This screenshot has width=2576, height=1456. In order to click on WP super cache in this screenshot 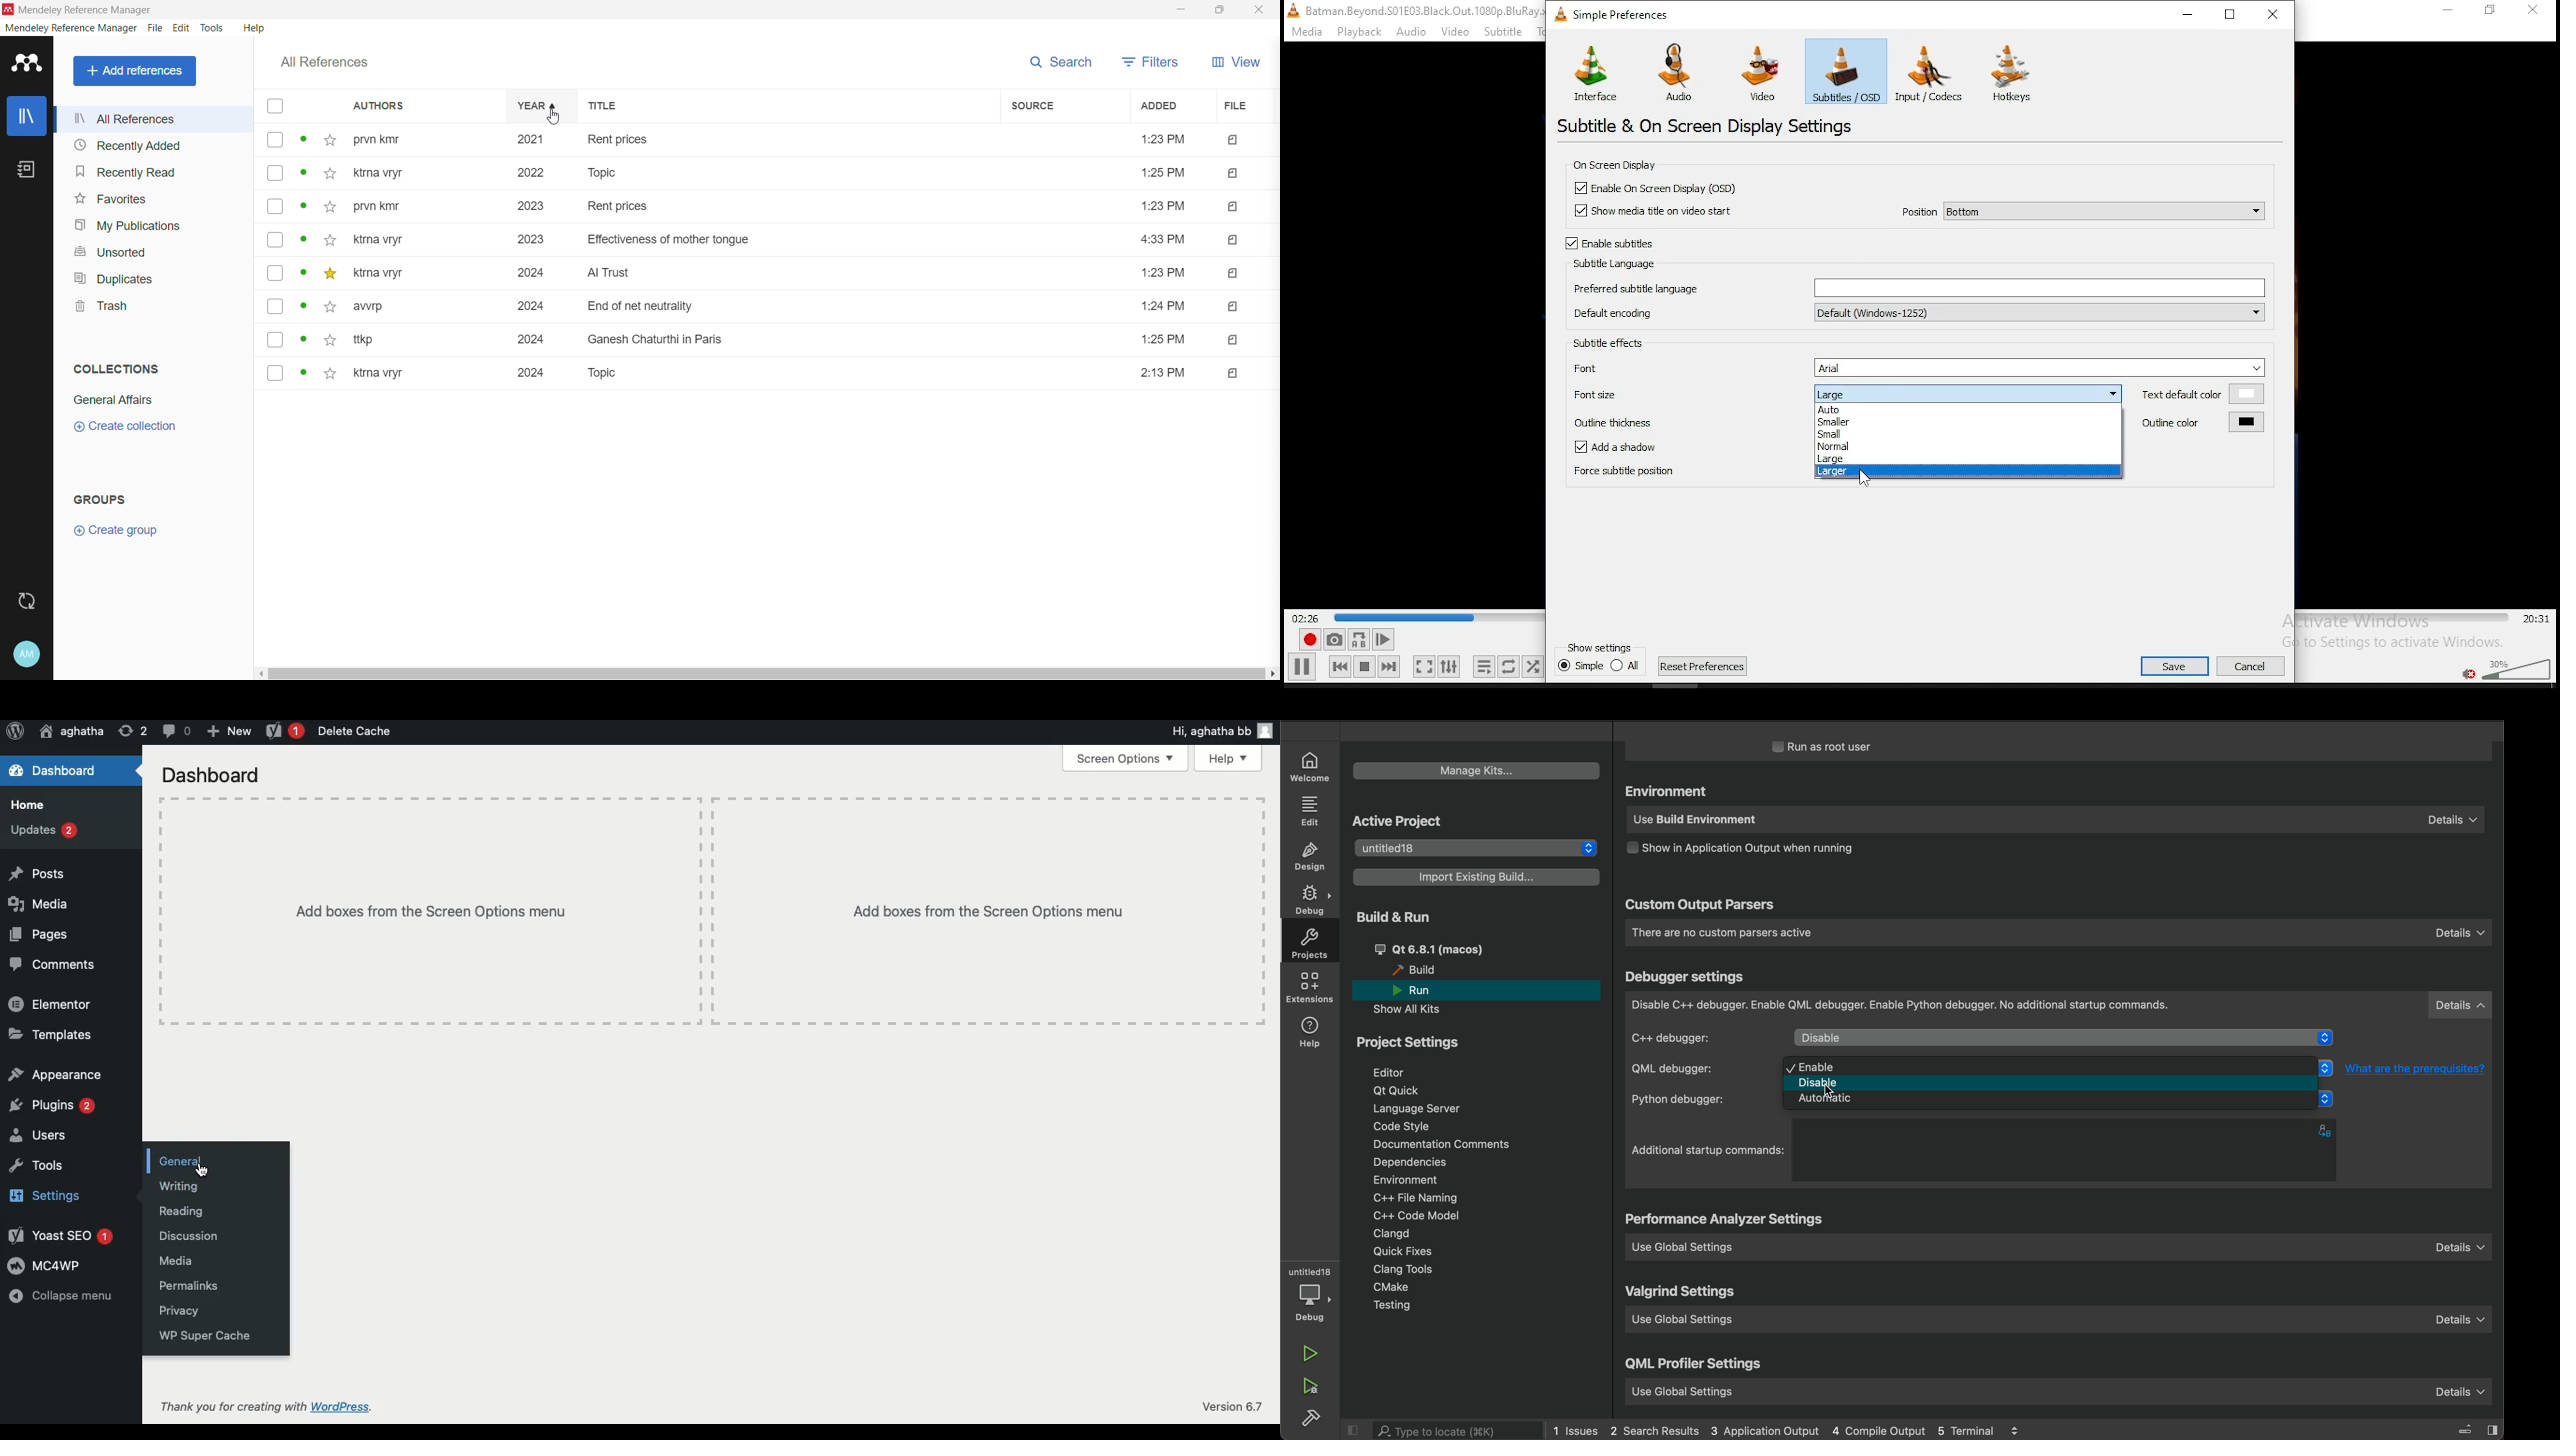, I will do `click(201, 1334)`.